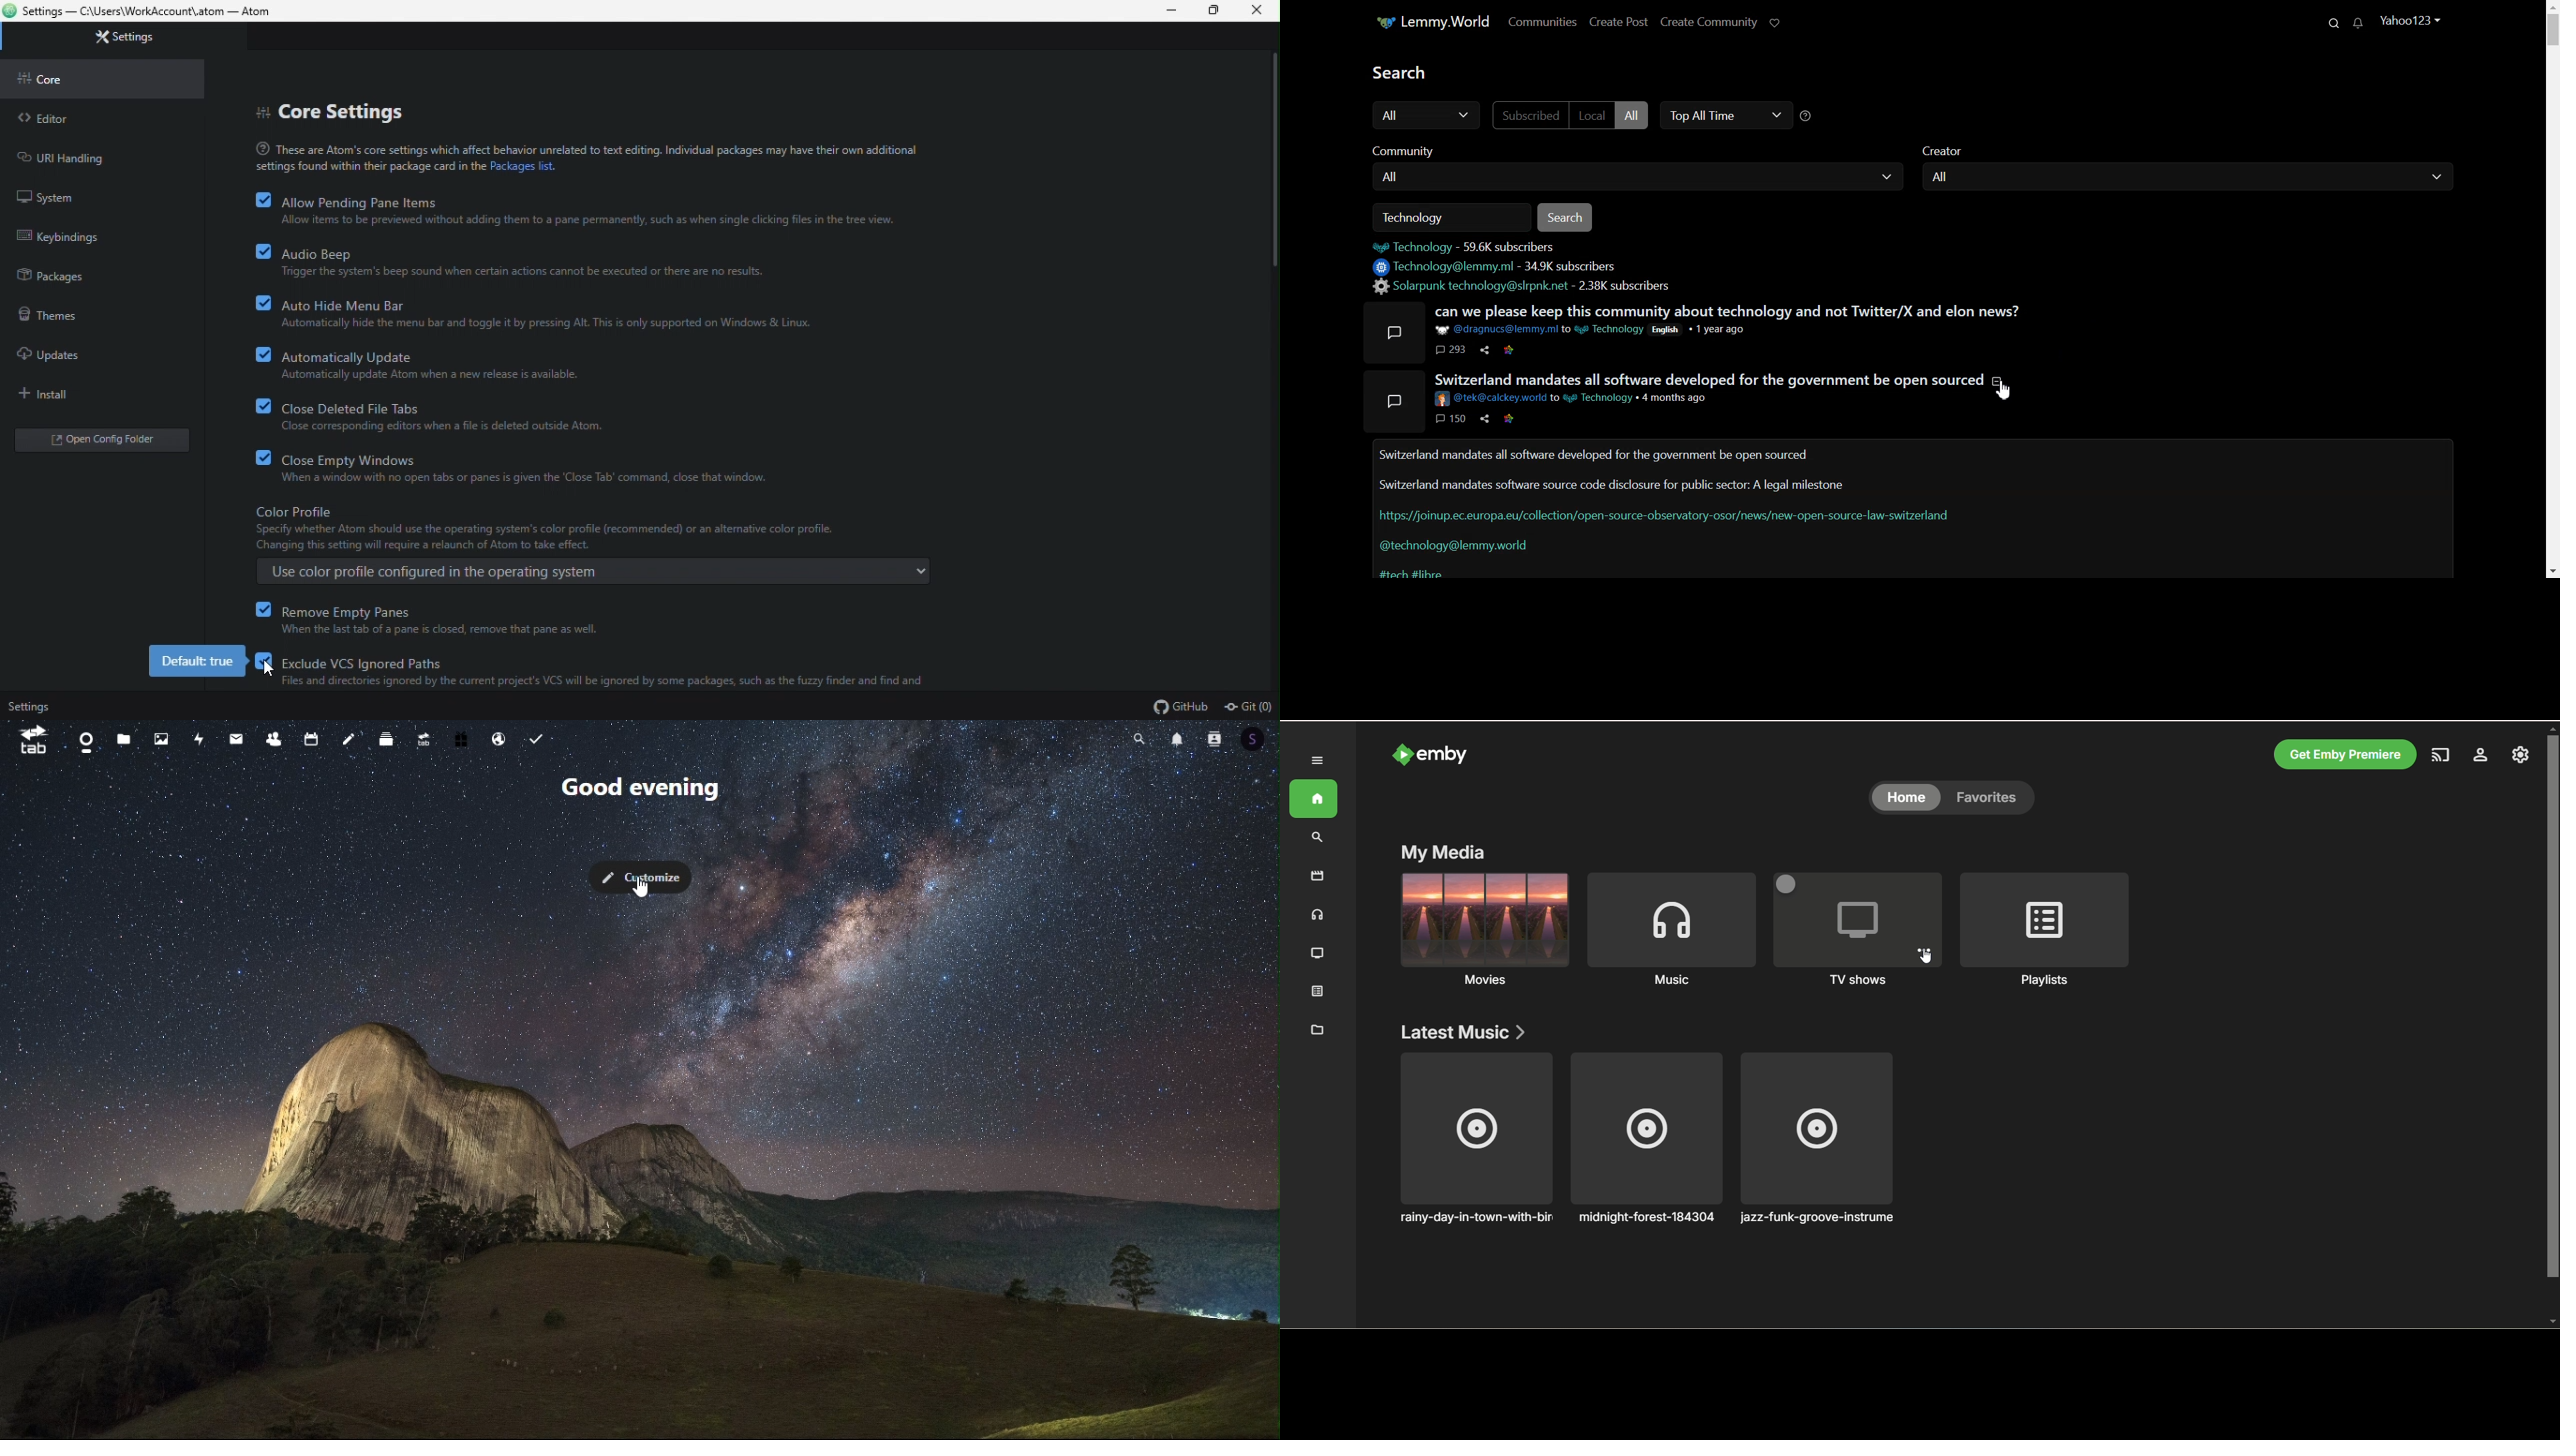 This screenshot has height=1456, width=2576. I want to click on Auto hide menu bar, so click(599, 314).